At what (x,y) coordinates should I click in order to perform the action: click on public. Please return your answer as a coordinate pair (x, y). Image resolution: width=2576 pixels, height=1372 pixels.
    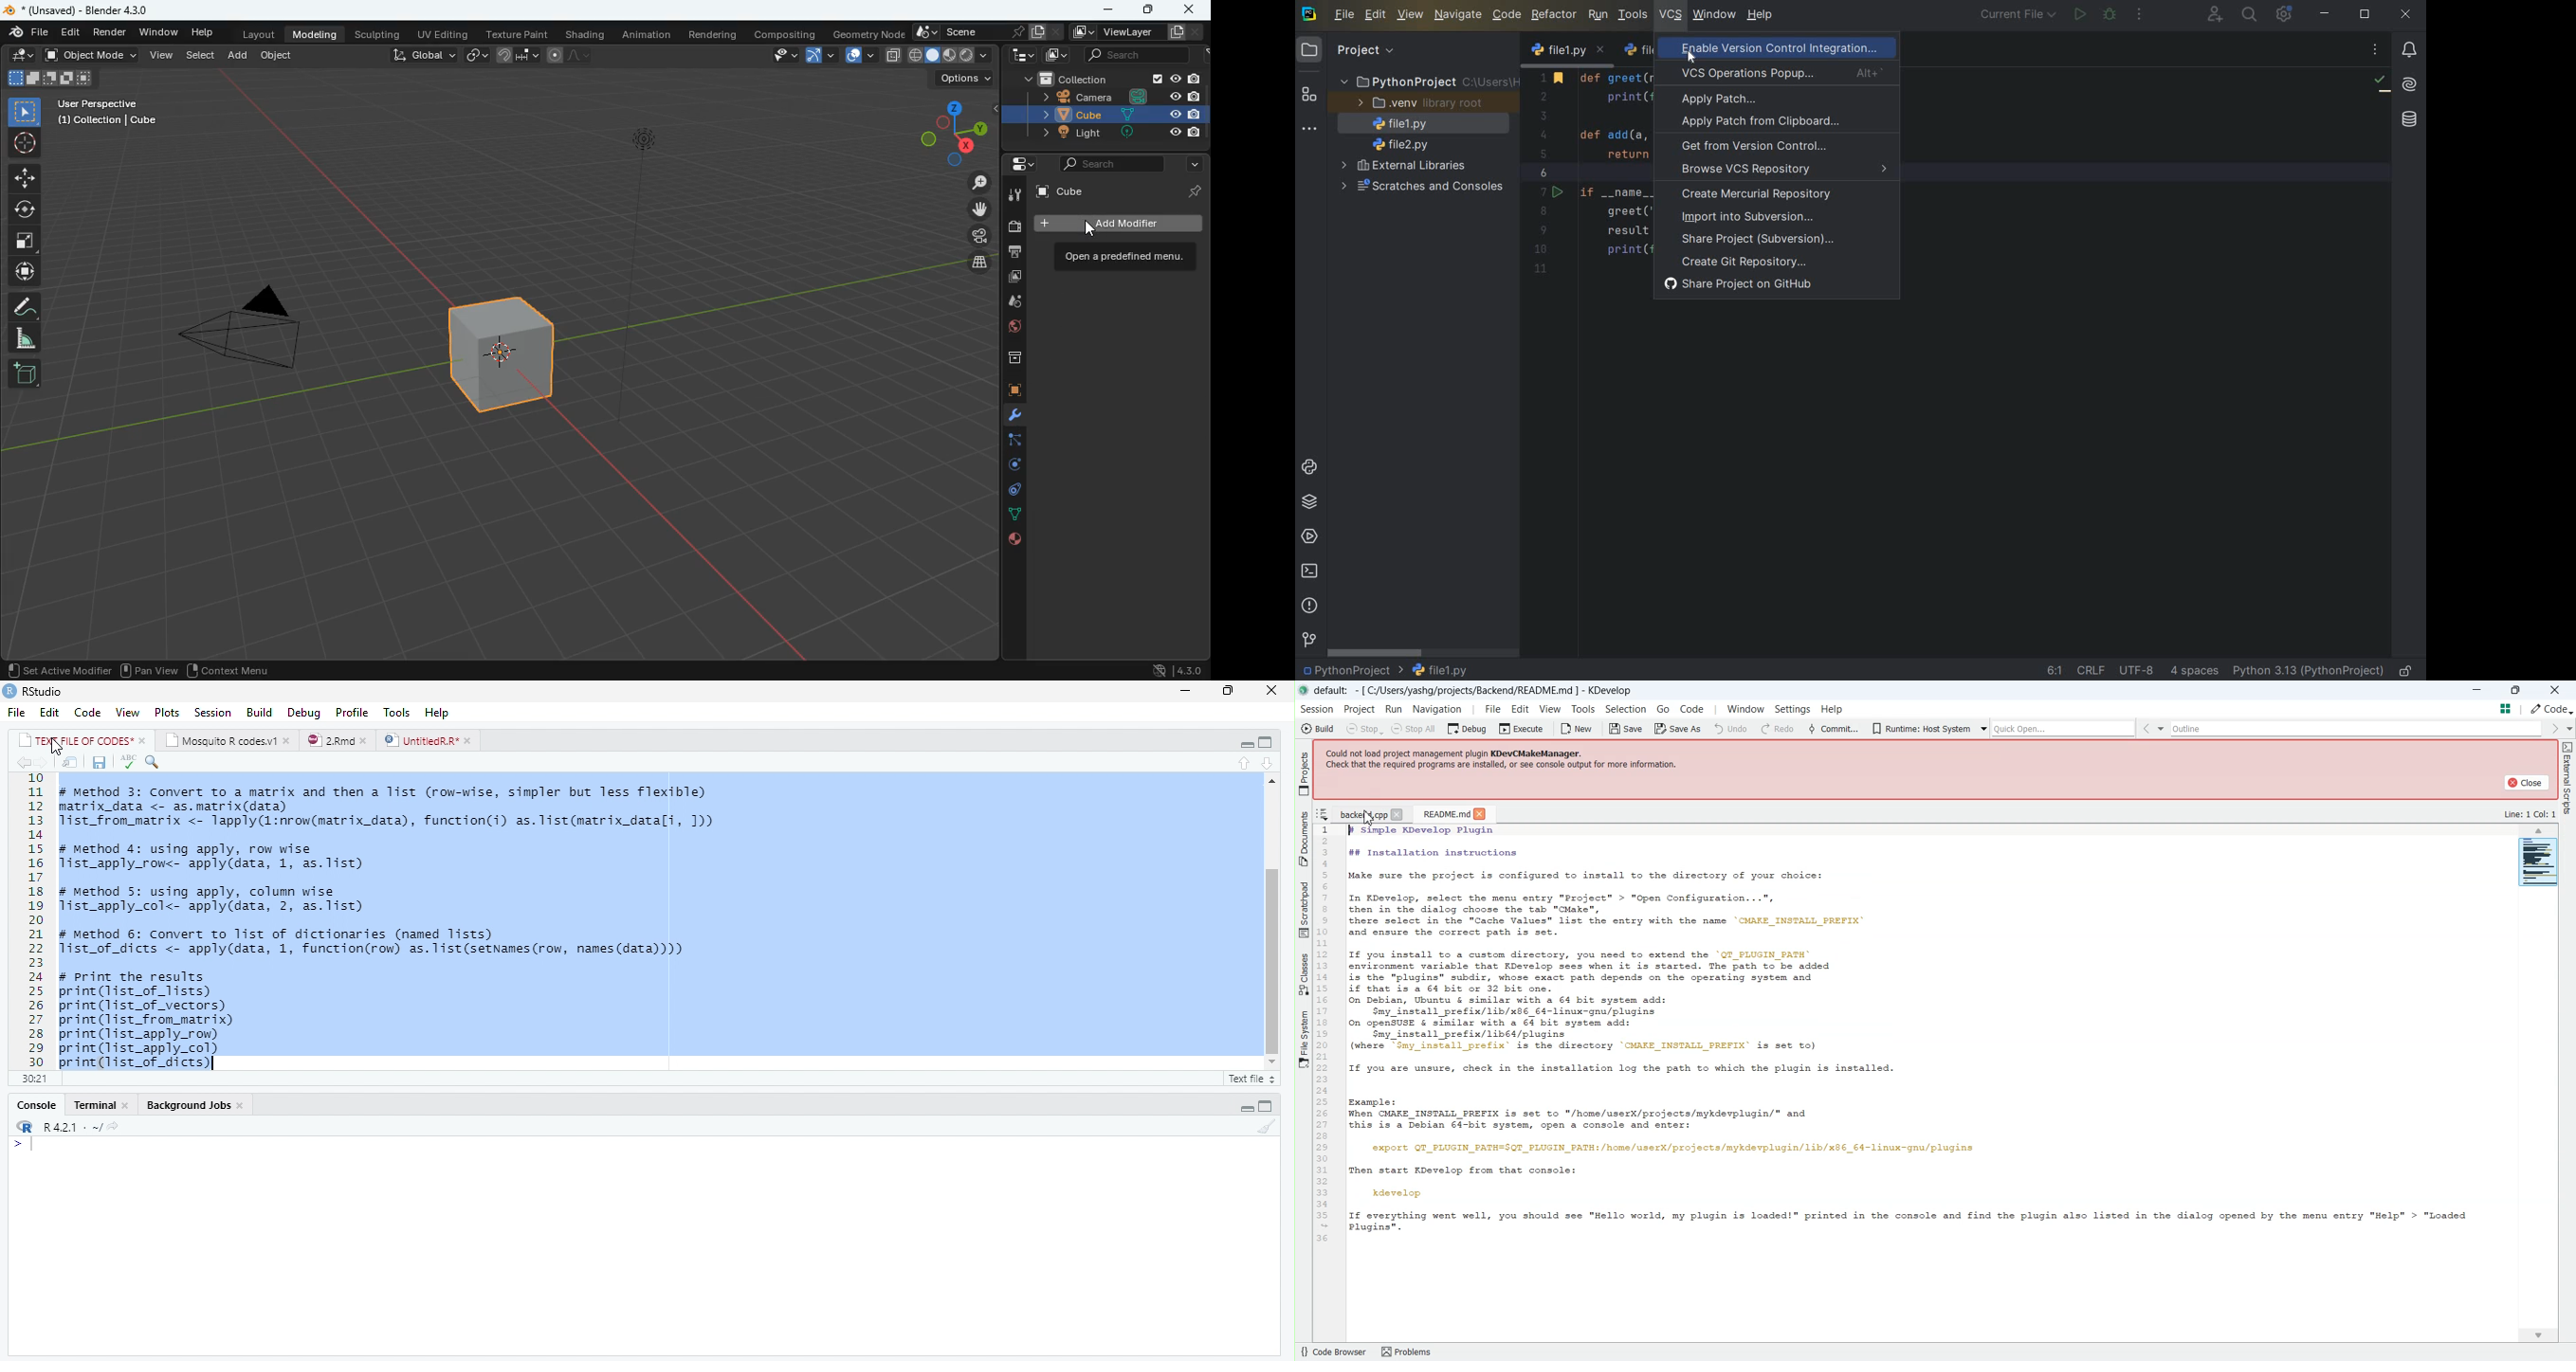
    Looking at the image, I should click on (1016, 541).